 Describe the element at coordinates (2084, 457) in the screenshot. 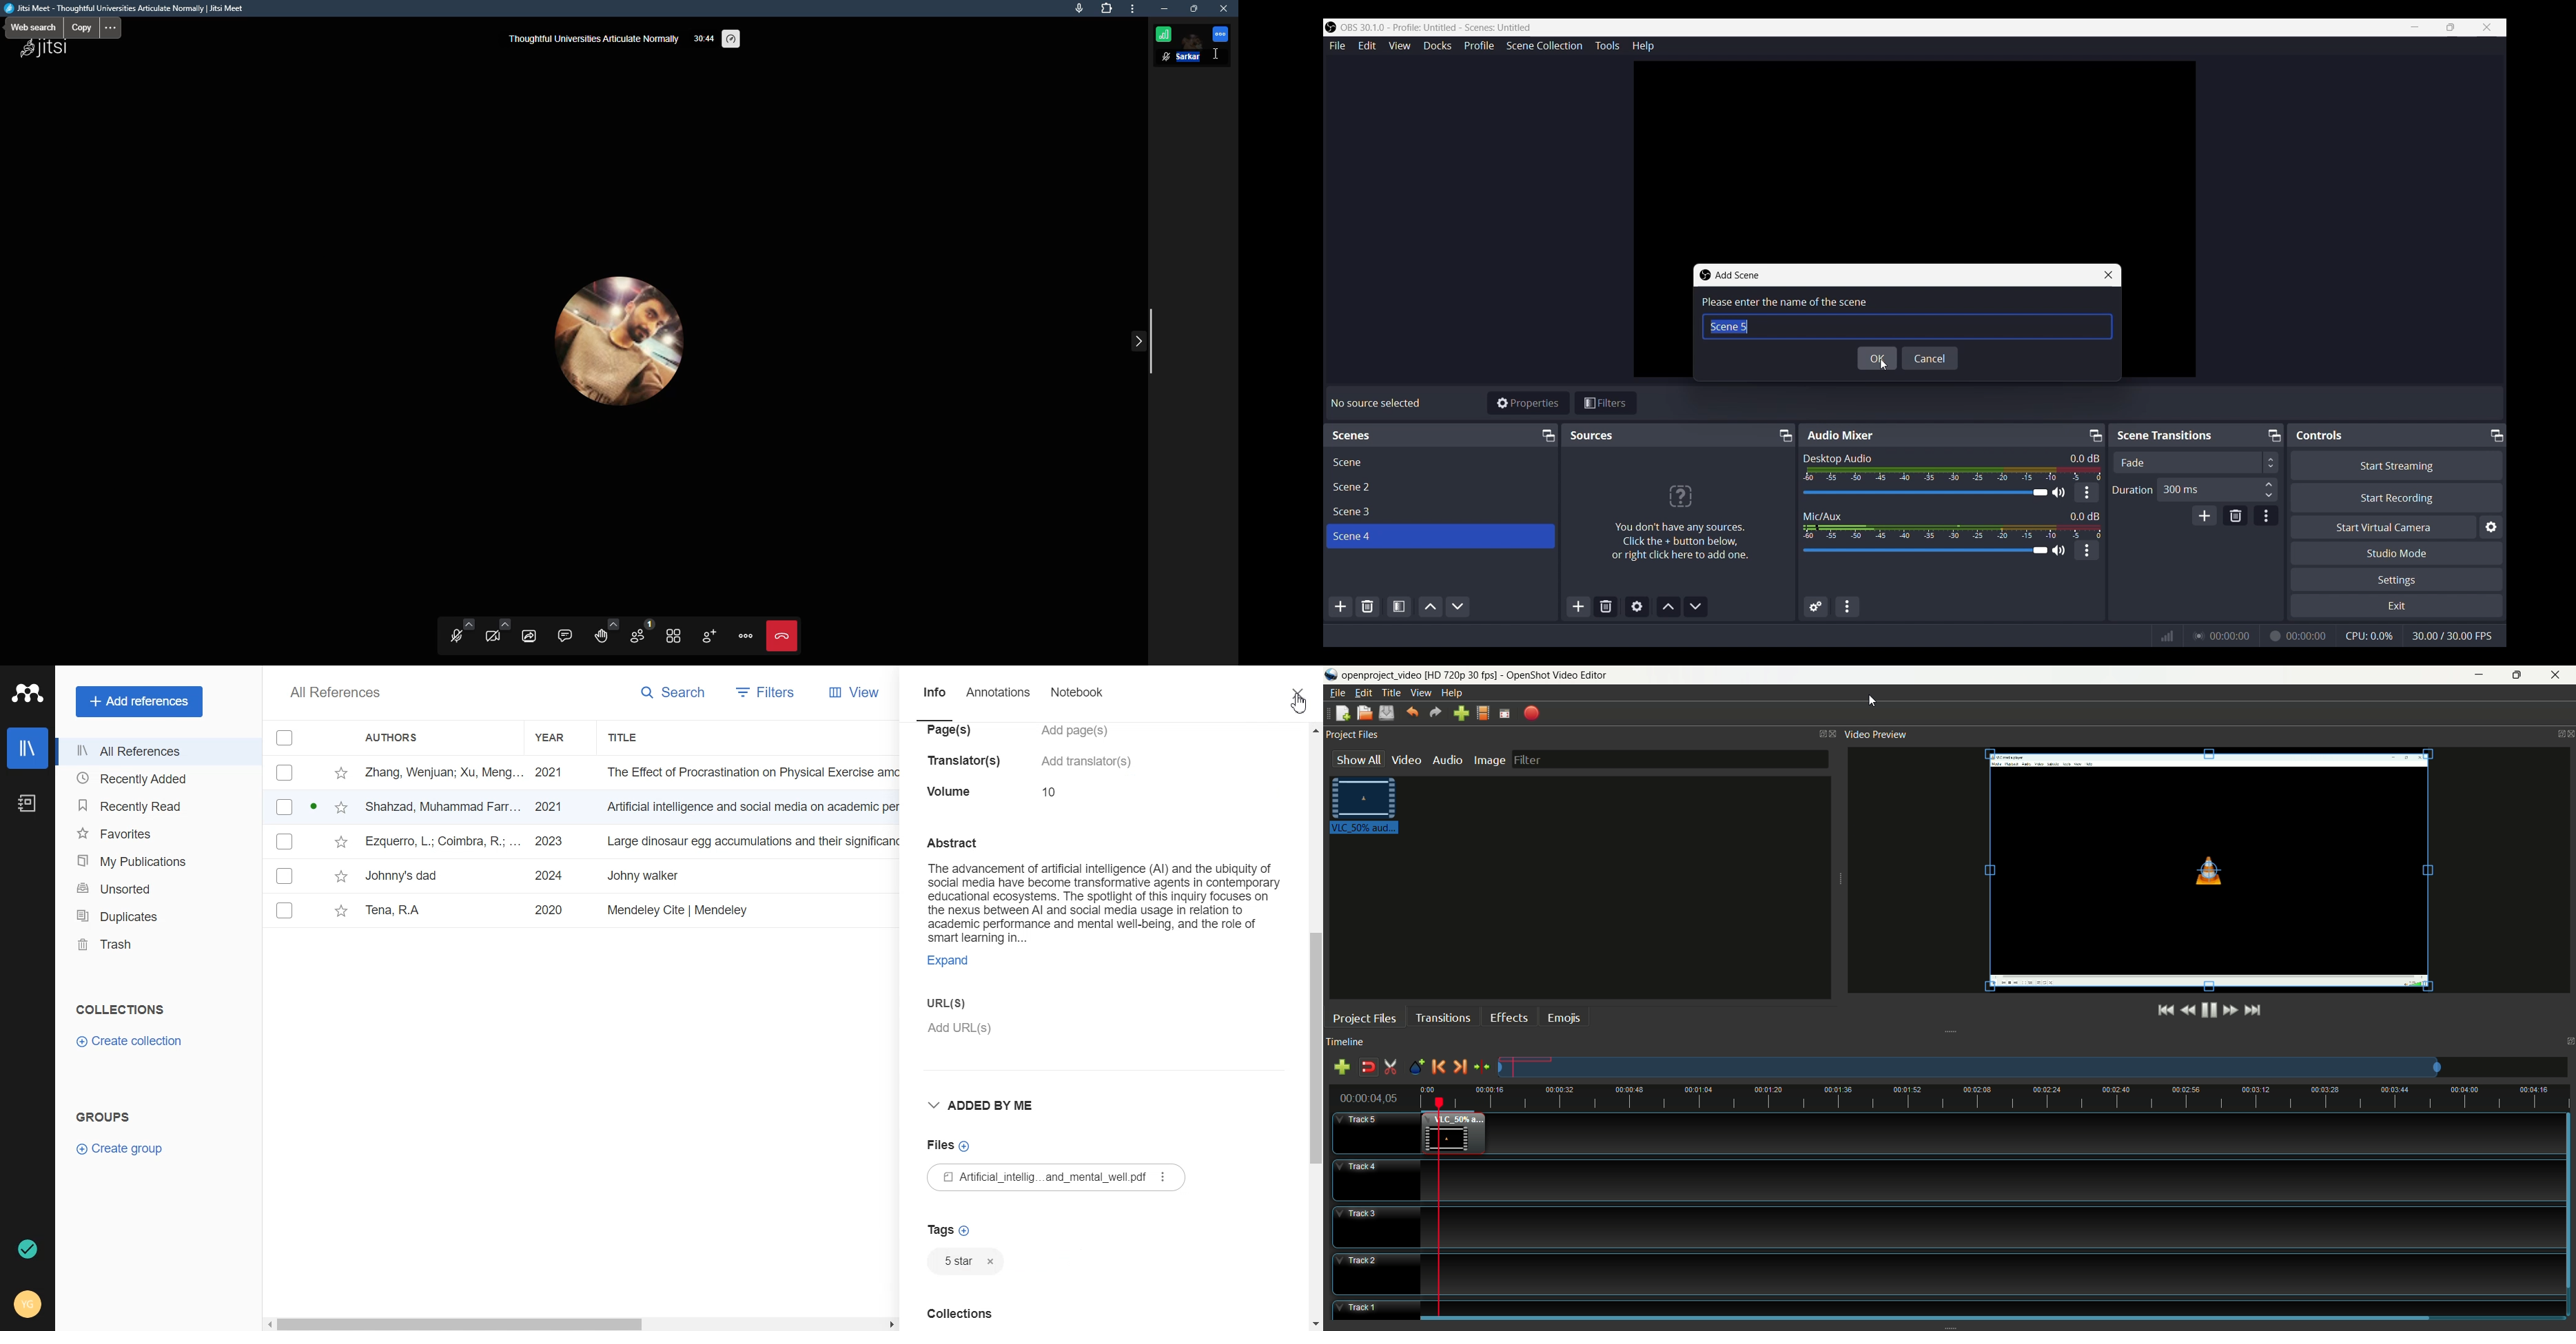

I see `Text` at that location.